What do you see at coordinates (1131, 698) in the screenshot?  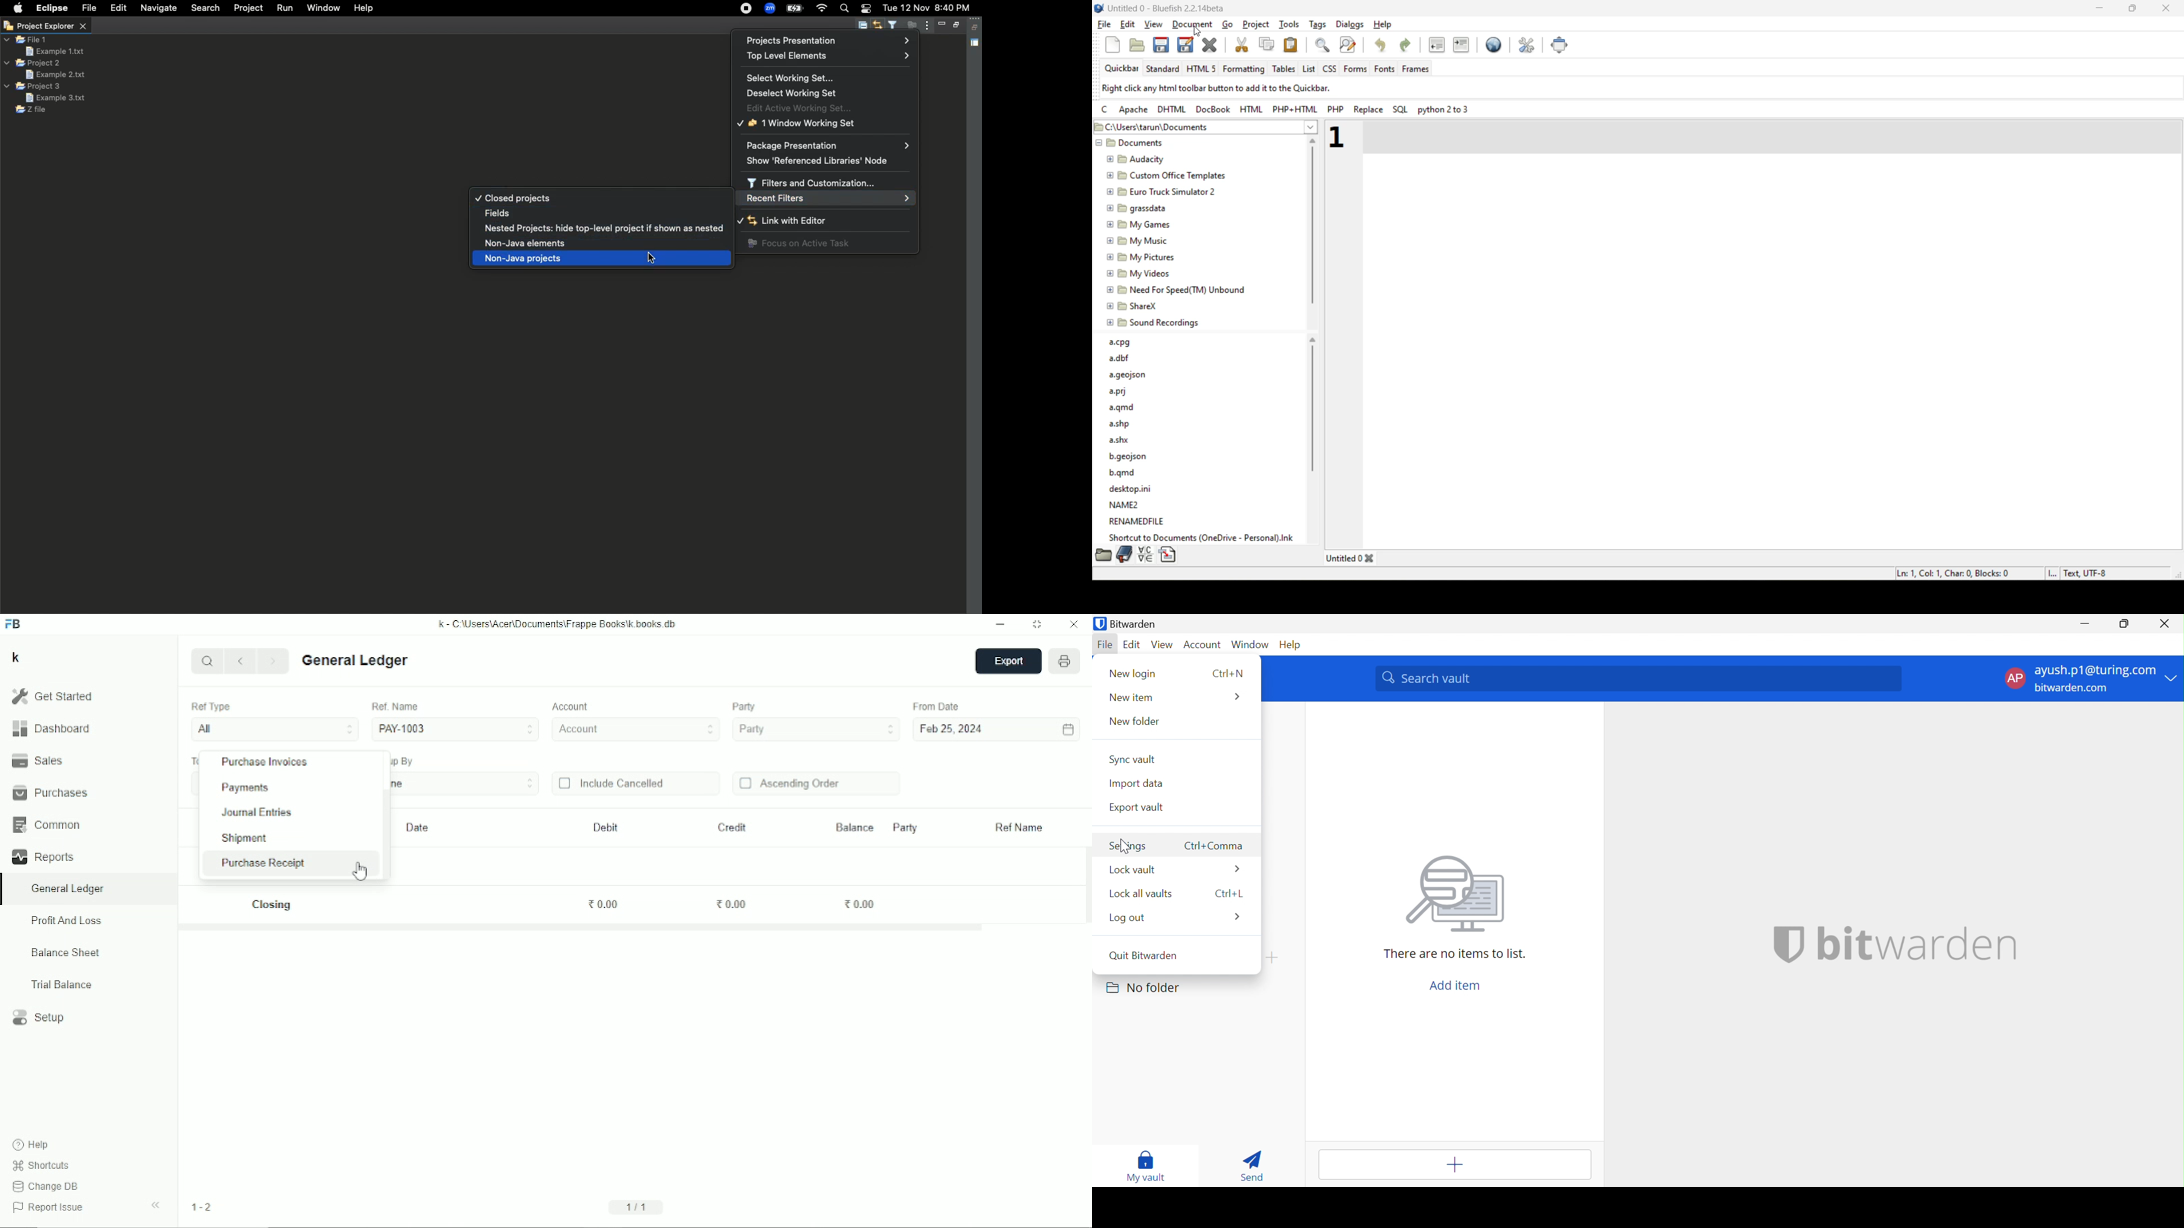 I see `New item` at bounding box center [1131, 698].